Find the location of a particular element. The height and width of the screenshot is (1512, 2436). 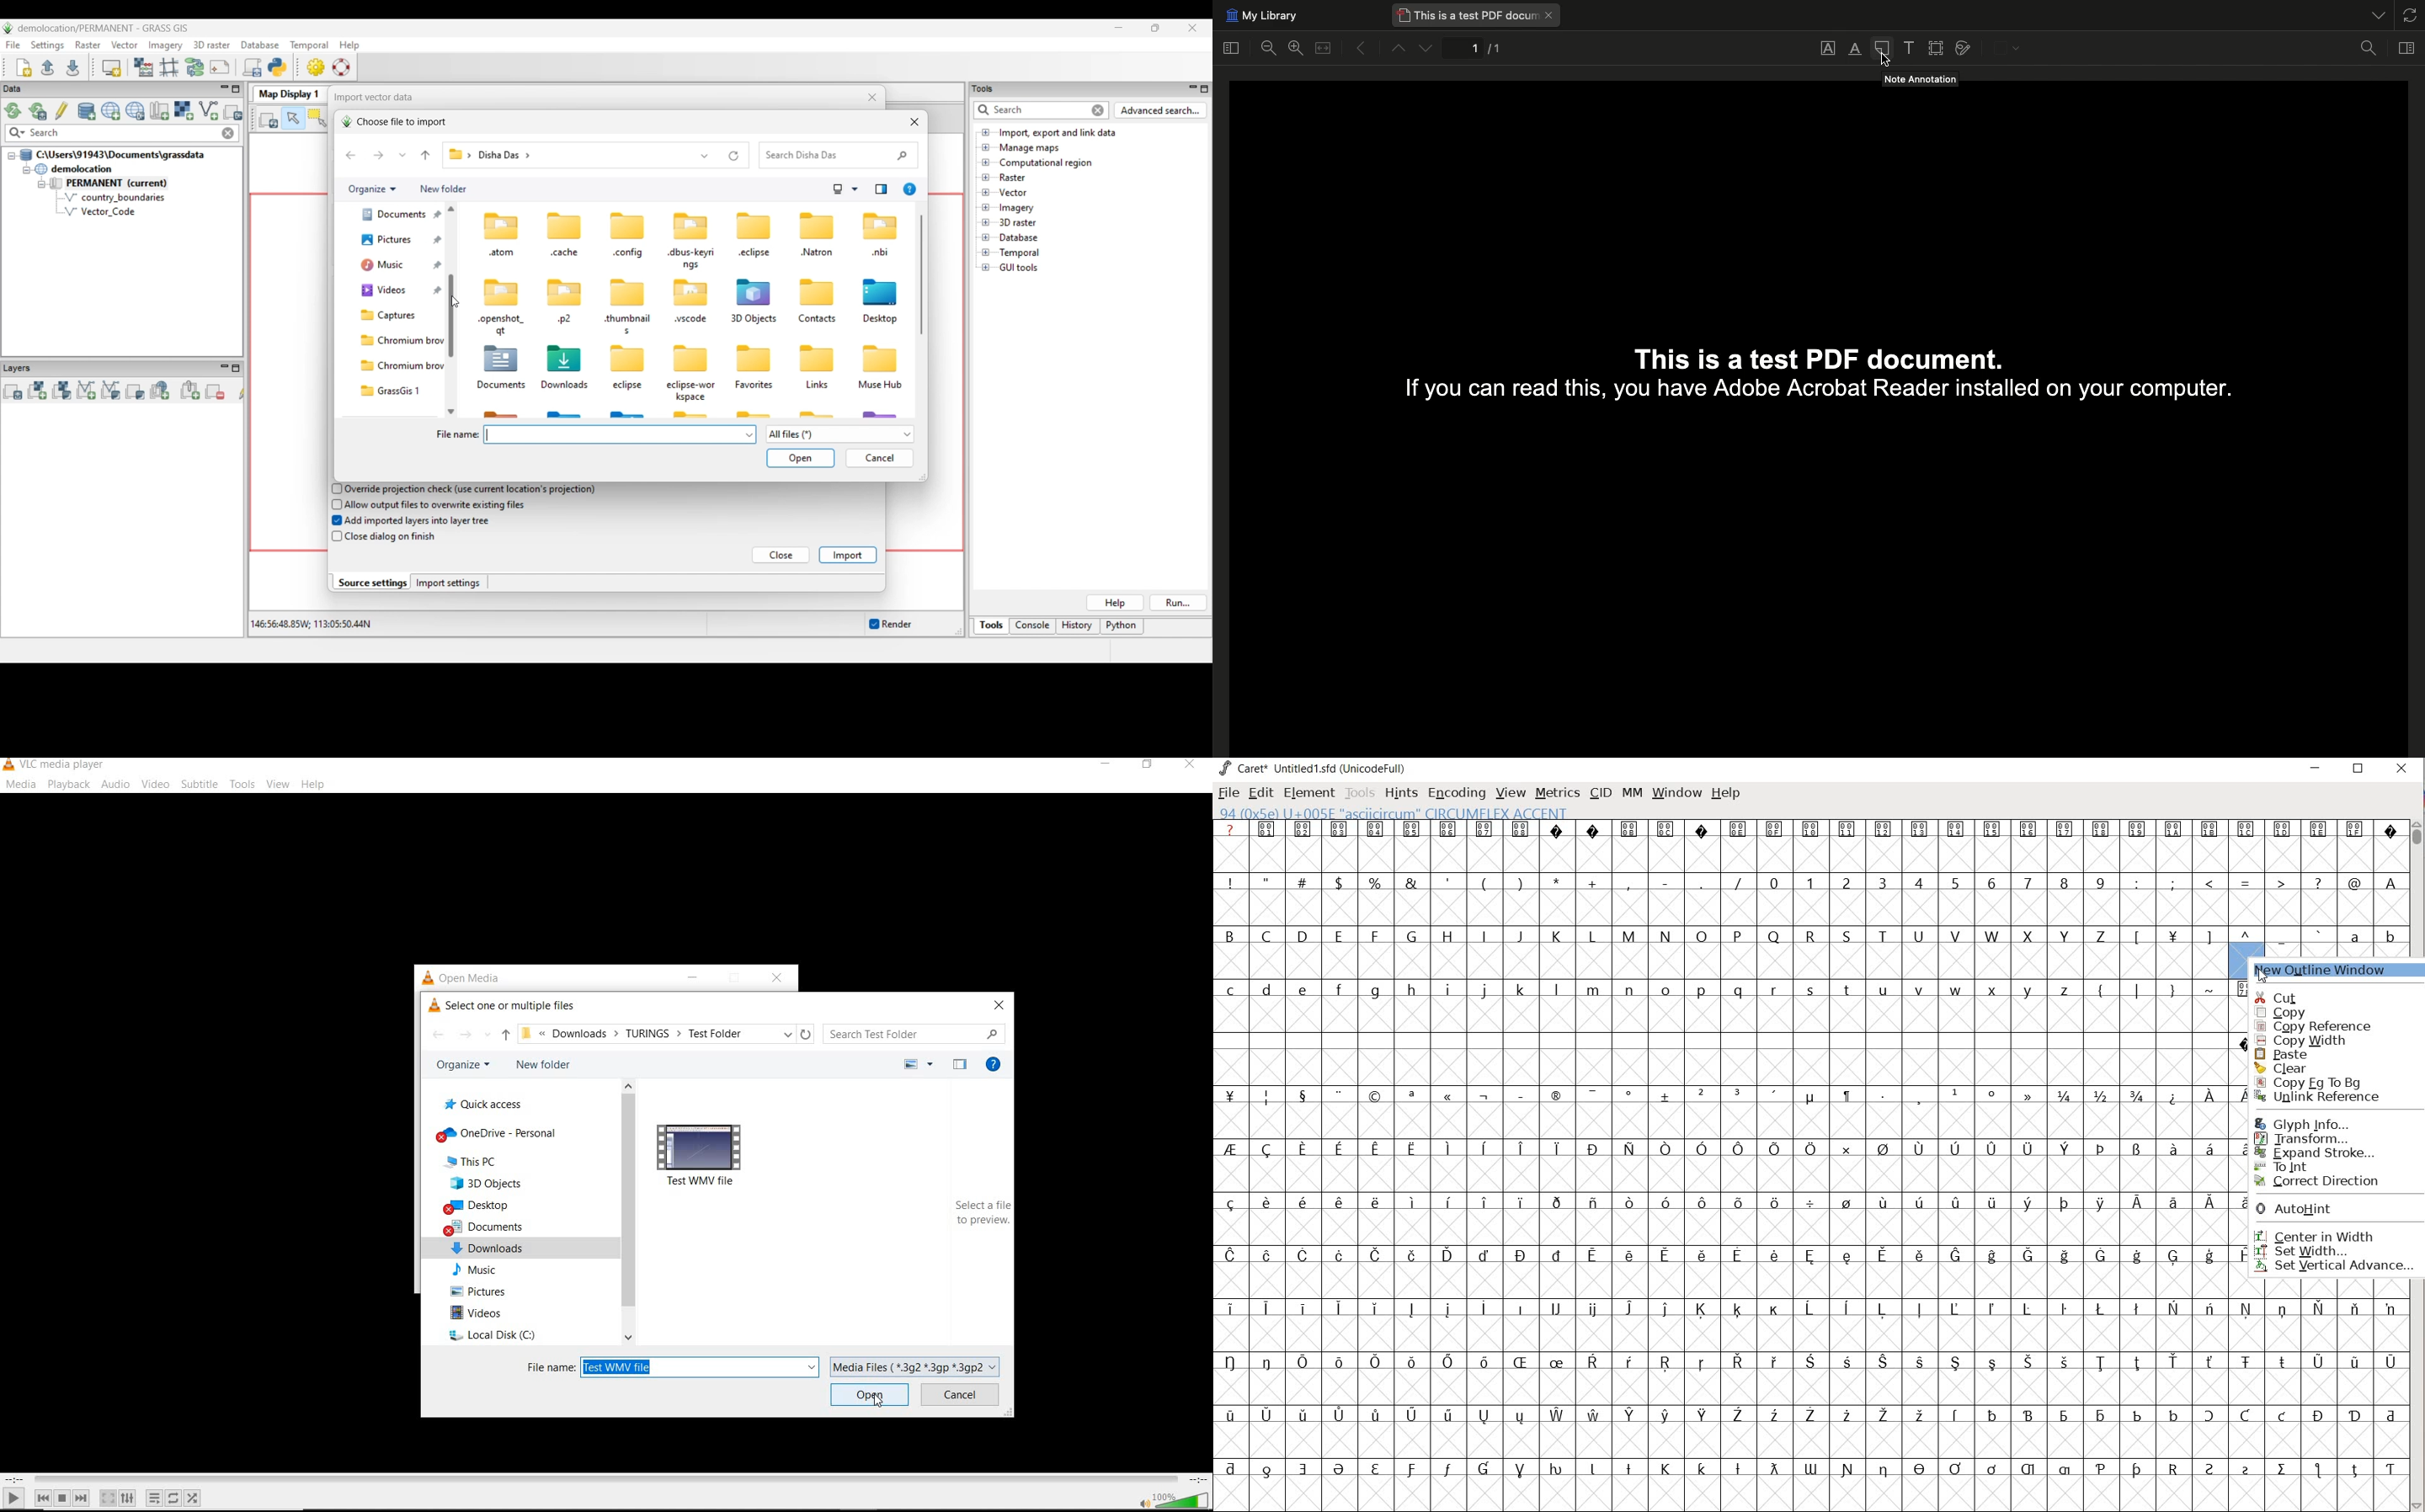

RESTORE DOWN is located at coordinates (2358, 772).